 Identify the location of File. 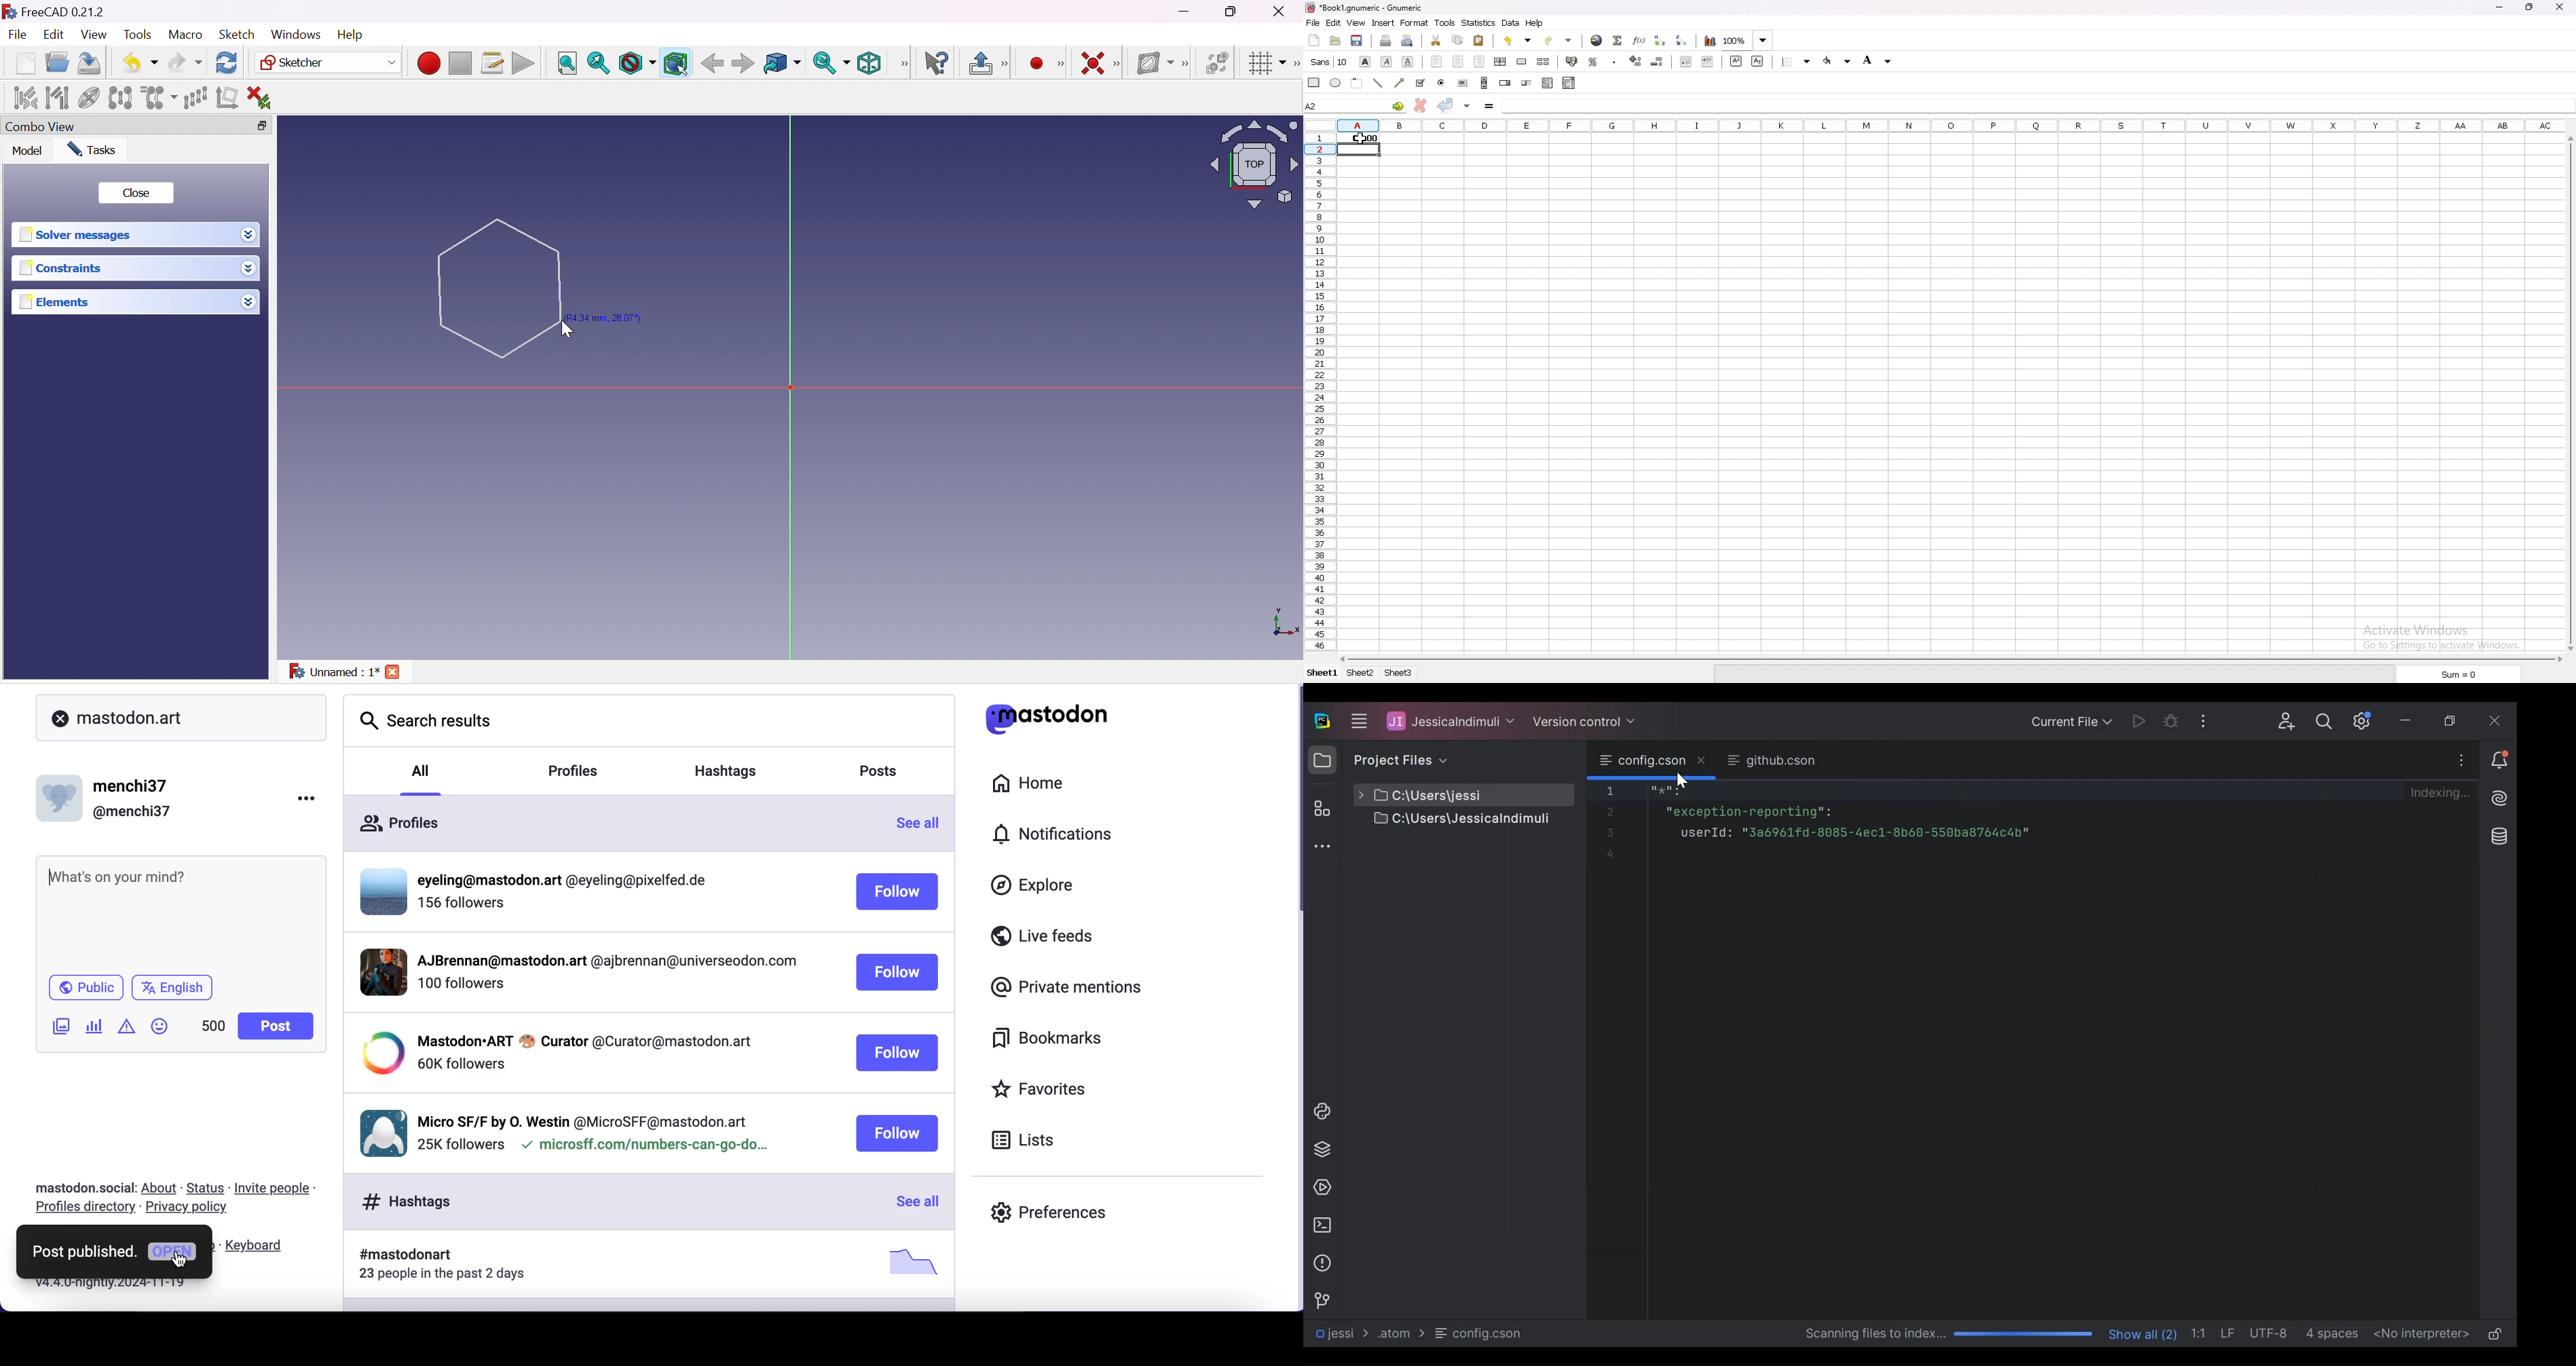
(18, 36).